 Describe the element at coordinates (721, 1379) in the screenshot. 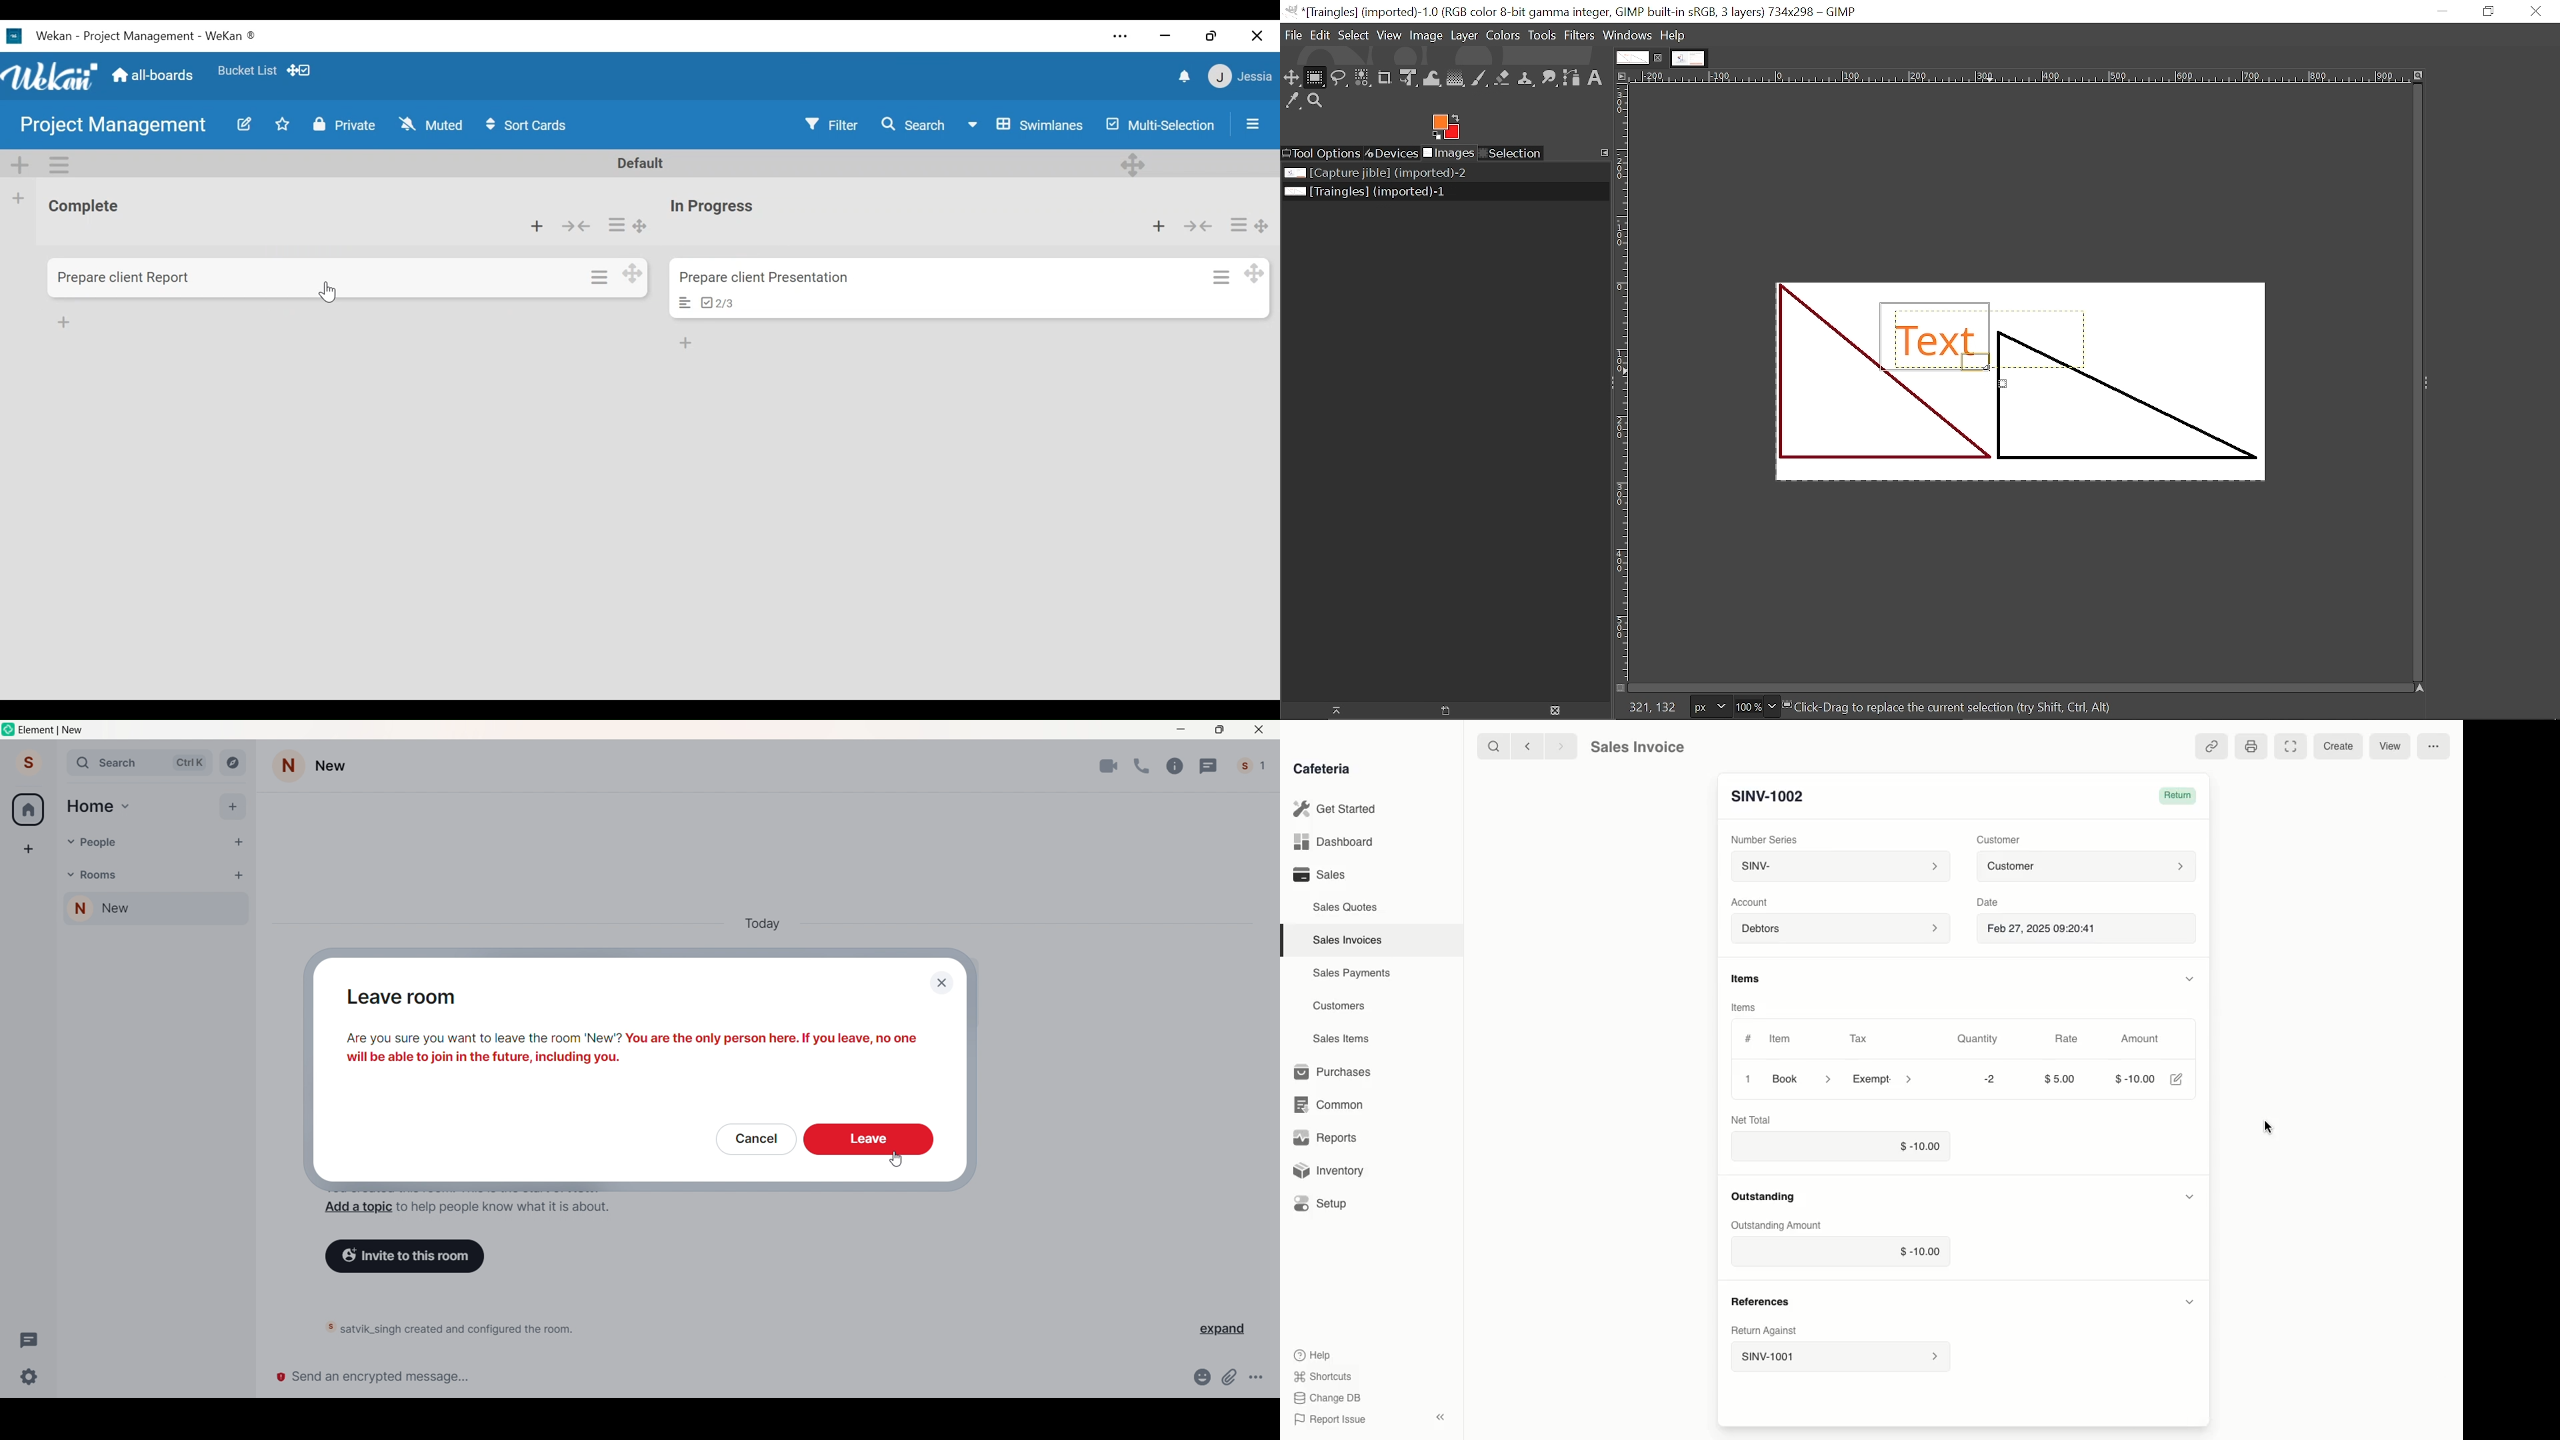

I see `send an encrypted message...` at that location.